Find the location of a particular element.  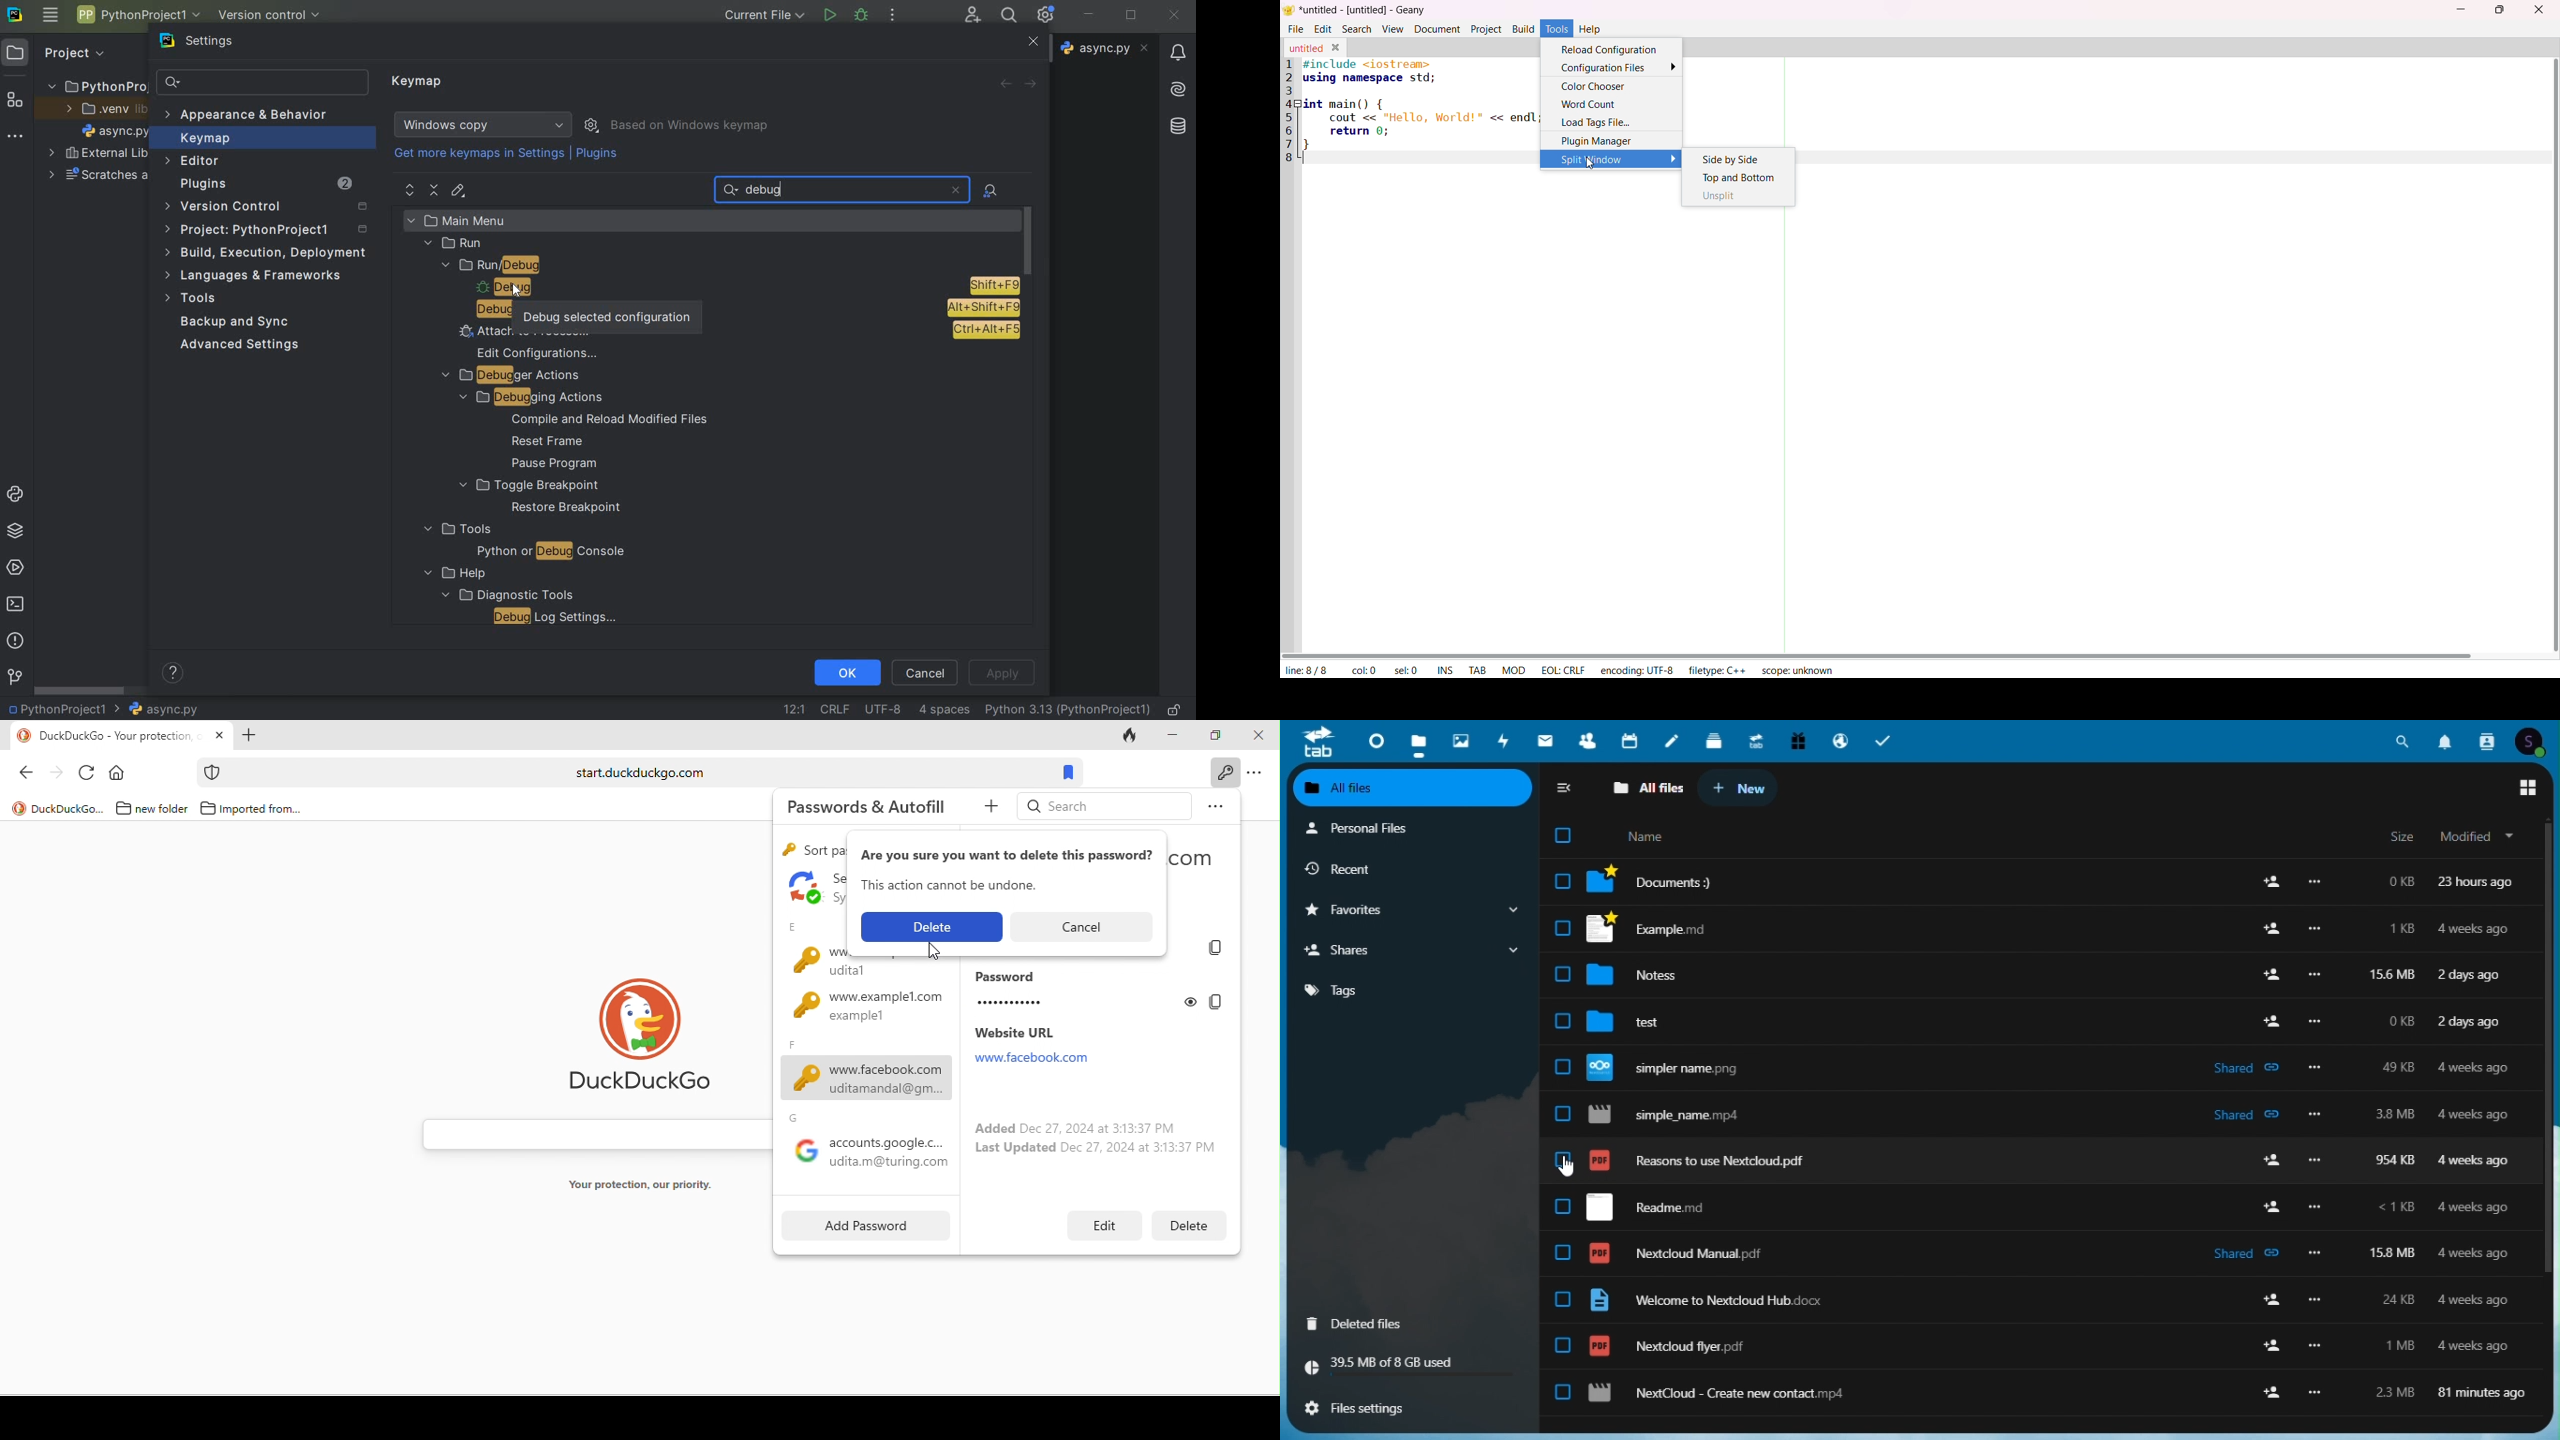

checkbox is located at coordinates (1563, 1392).